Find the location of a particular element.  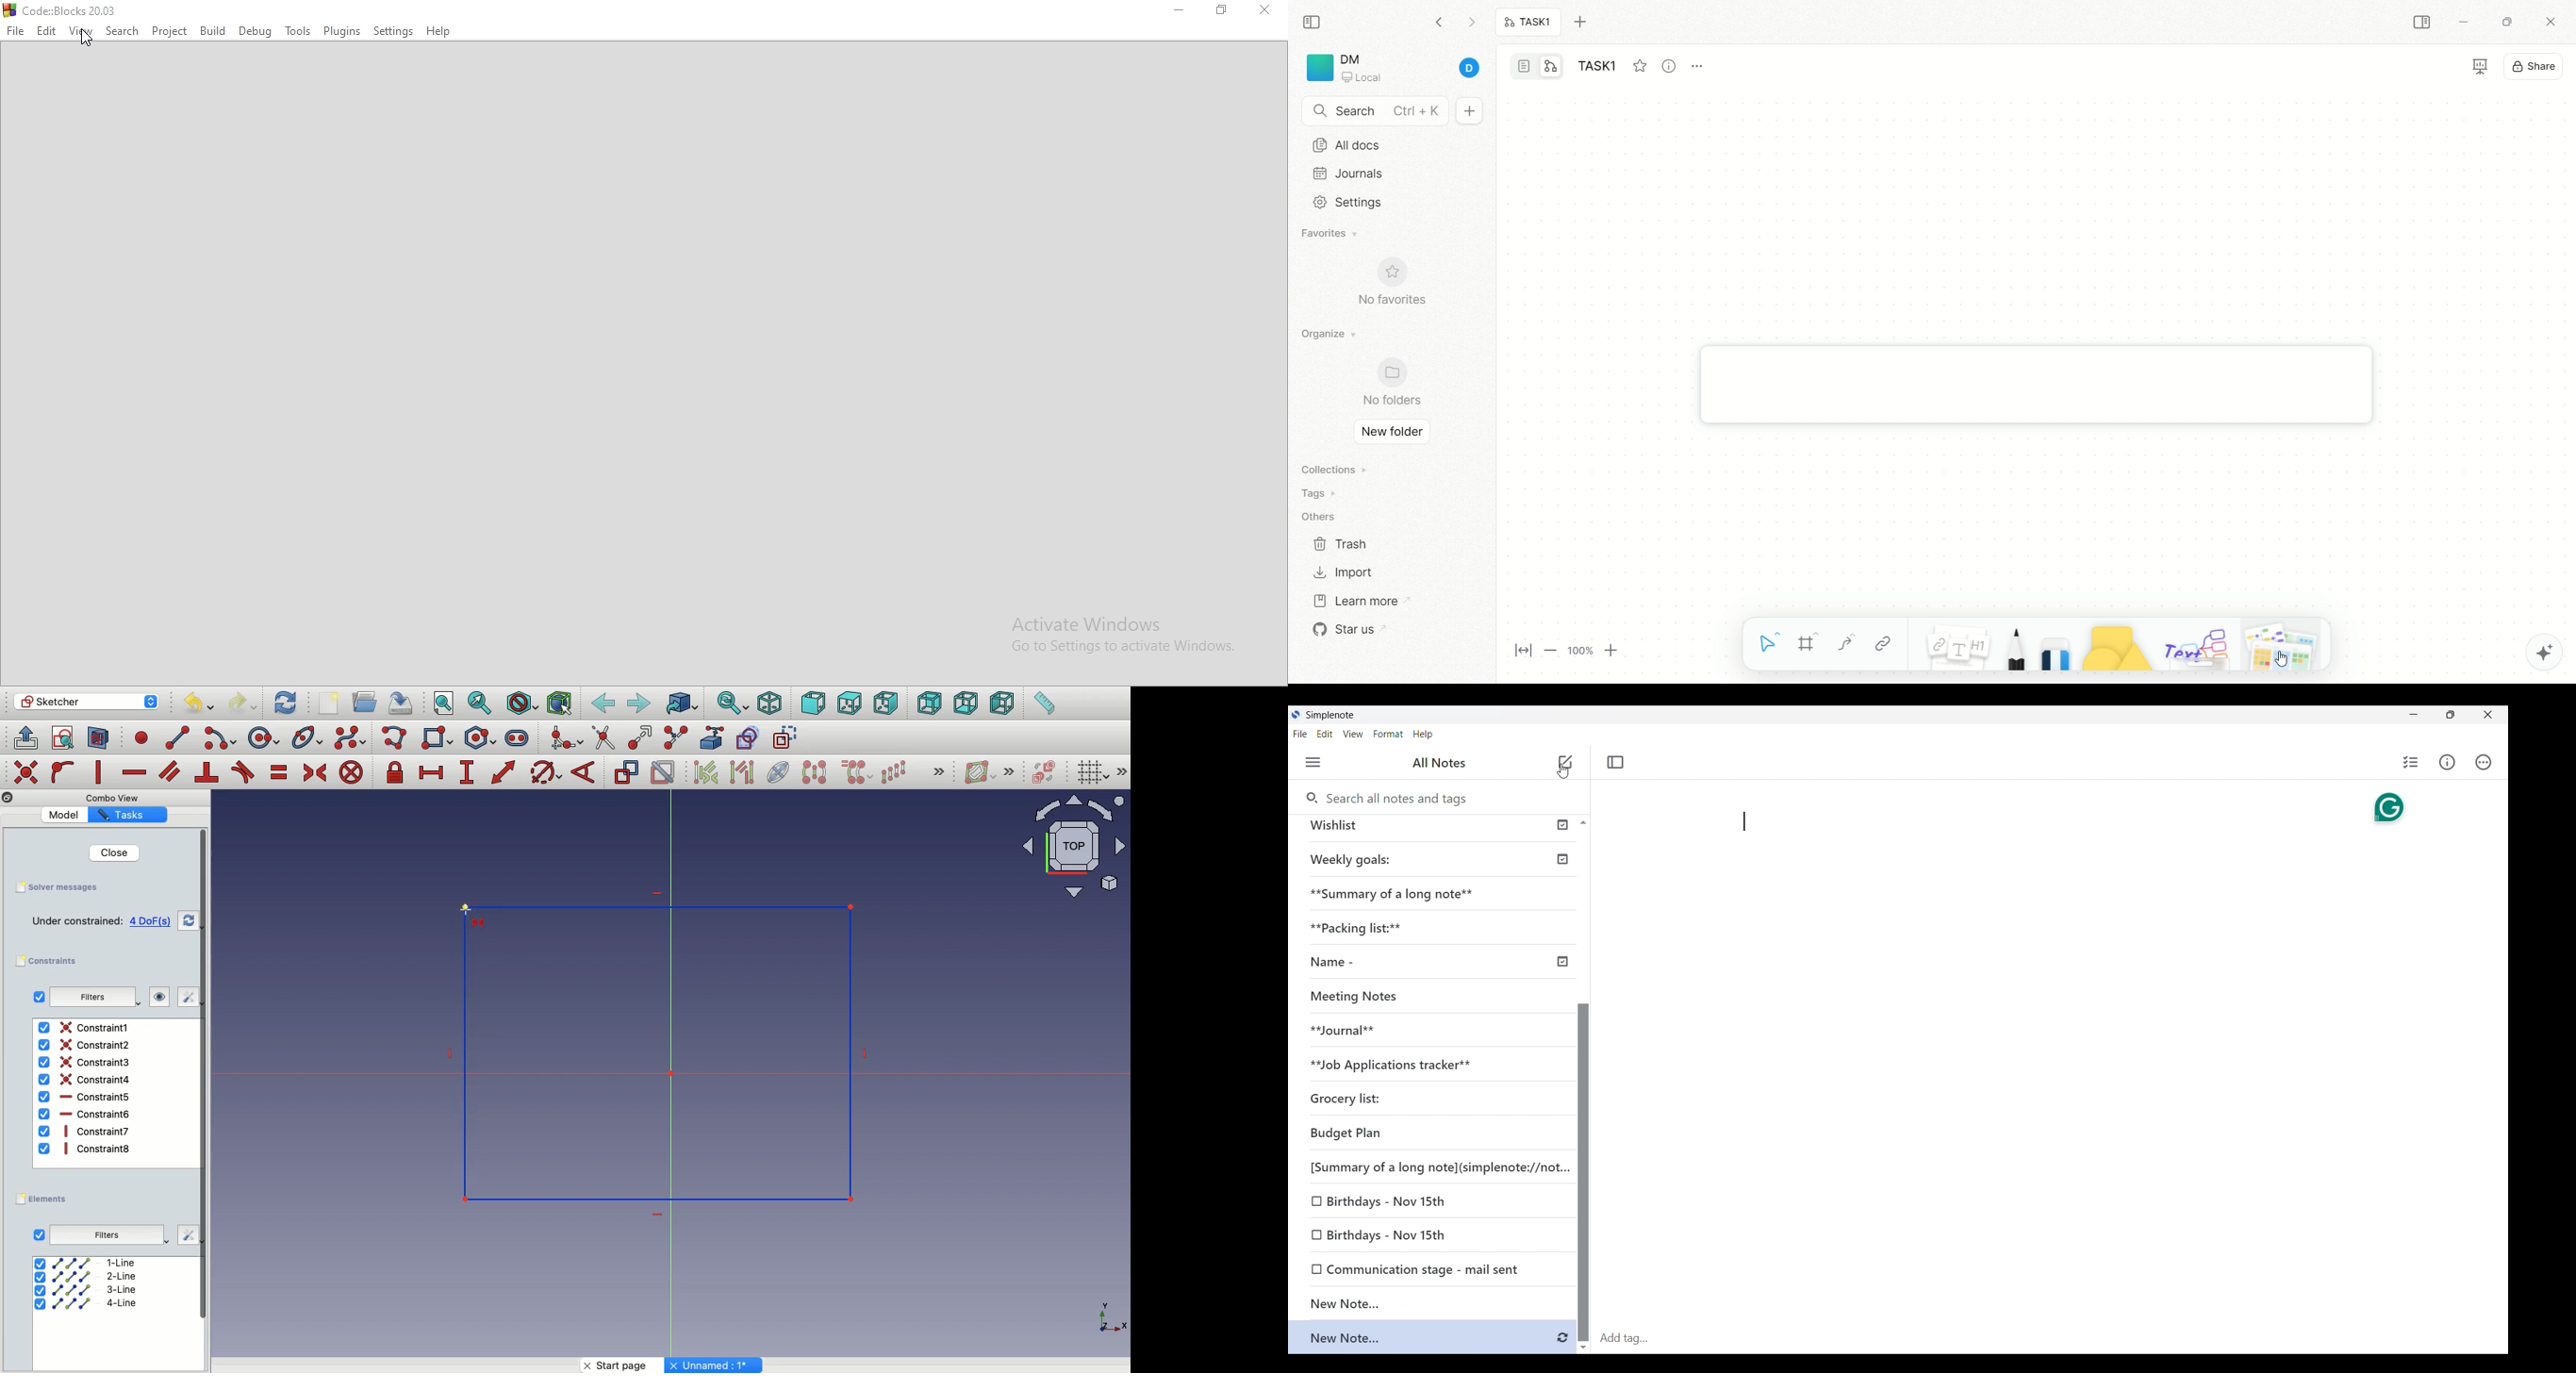

close is located at coordinates (2553, 23).